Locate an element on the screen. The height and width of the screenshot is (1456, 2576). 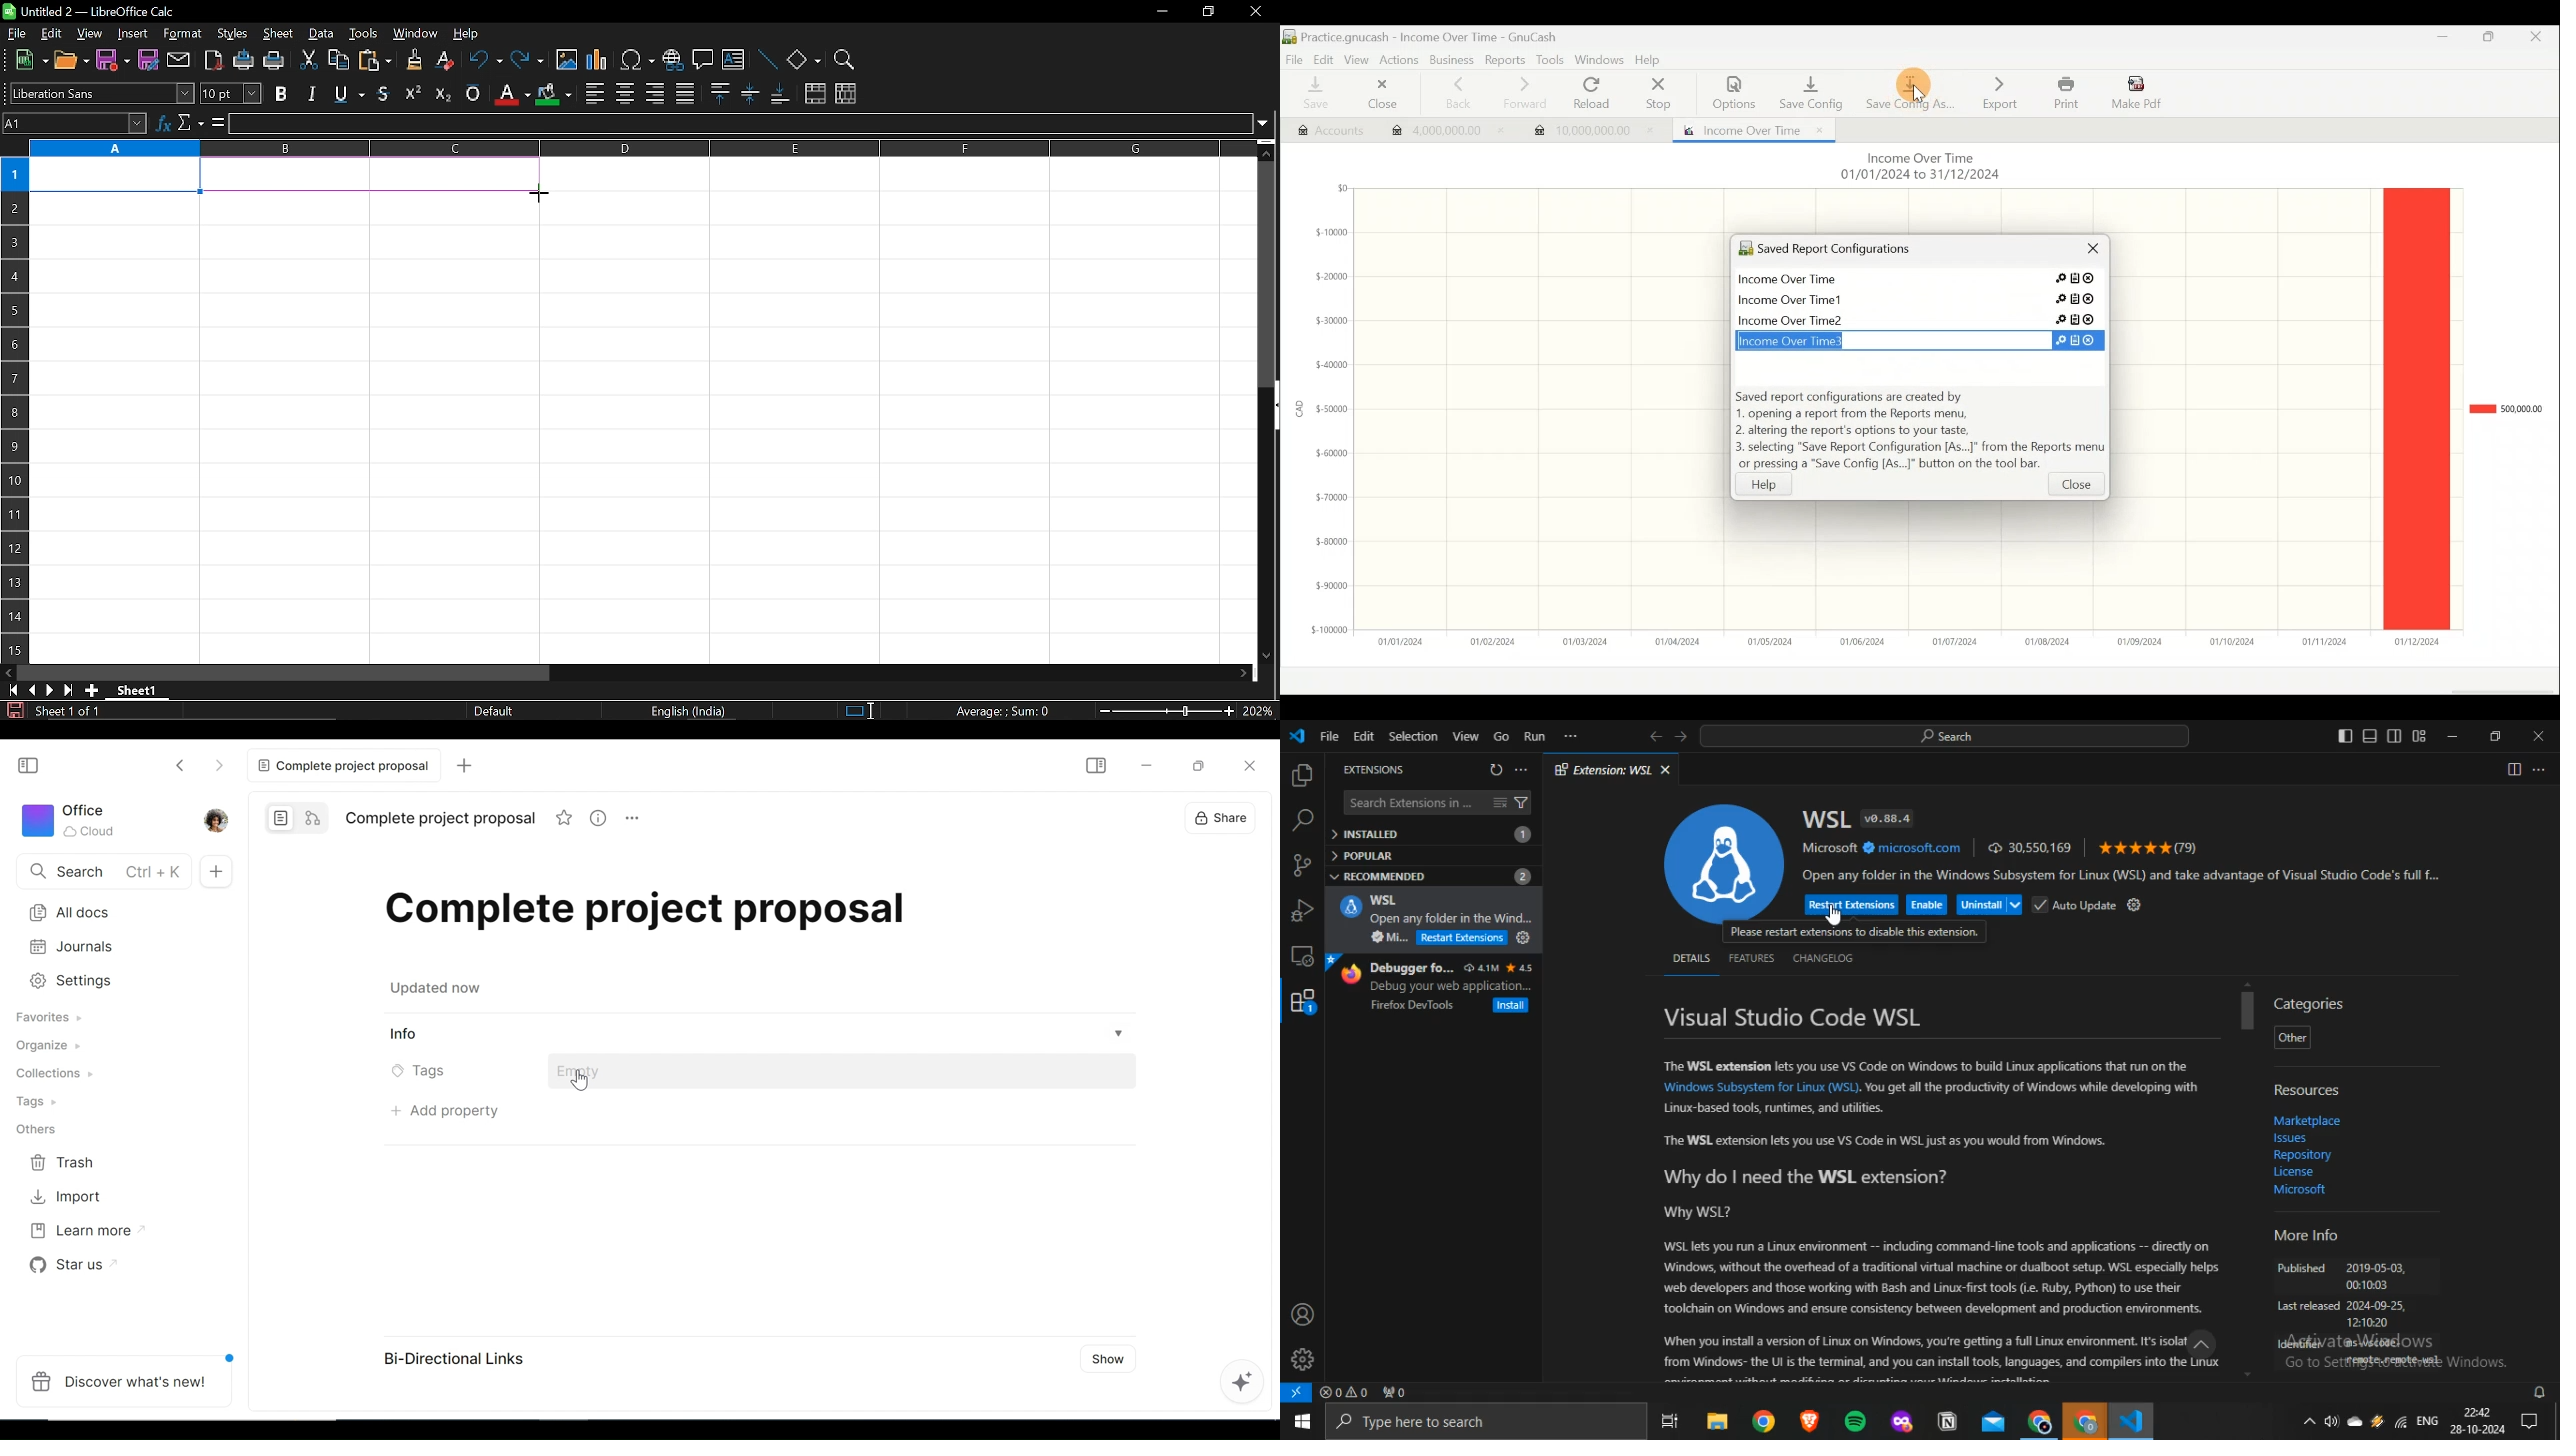
Name box is located at coordinates (75, 124).